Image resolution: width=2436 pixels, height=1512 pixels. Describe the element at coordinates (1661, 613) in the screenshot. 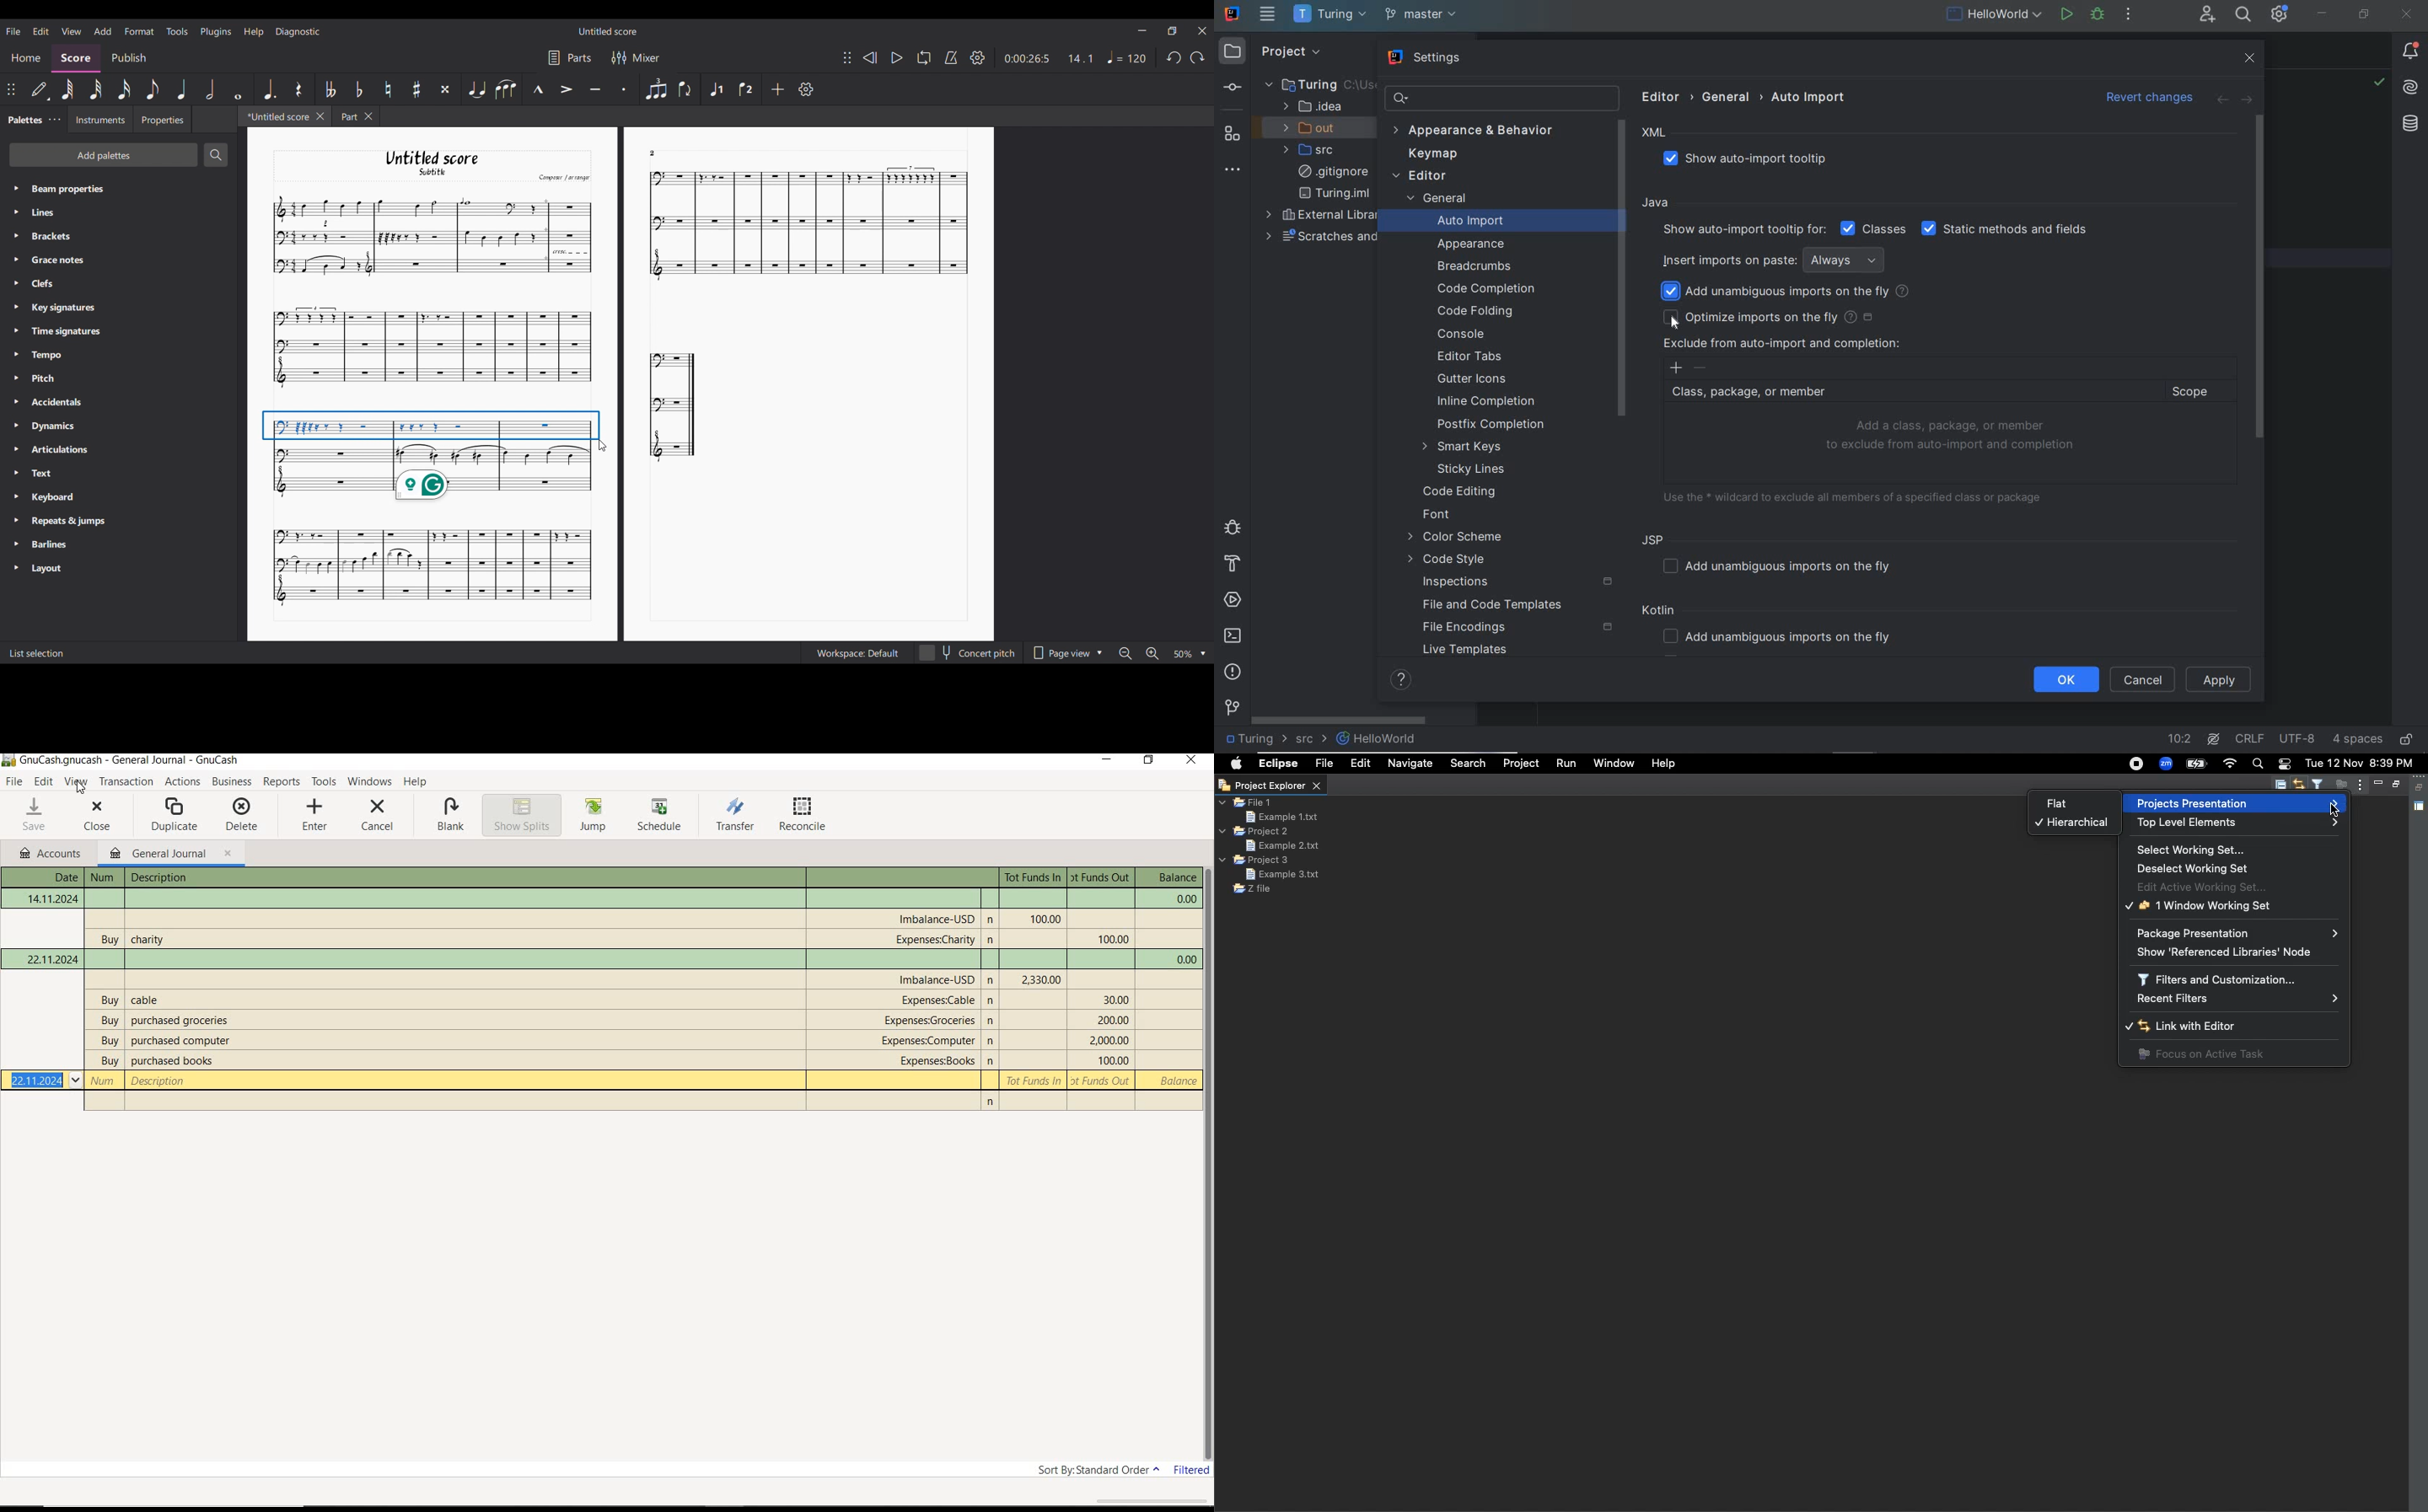

I see `KOTLIN` at that location.